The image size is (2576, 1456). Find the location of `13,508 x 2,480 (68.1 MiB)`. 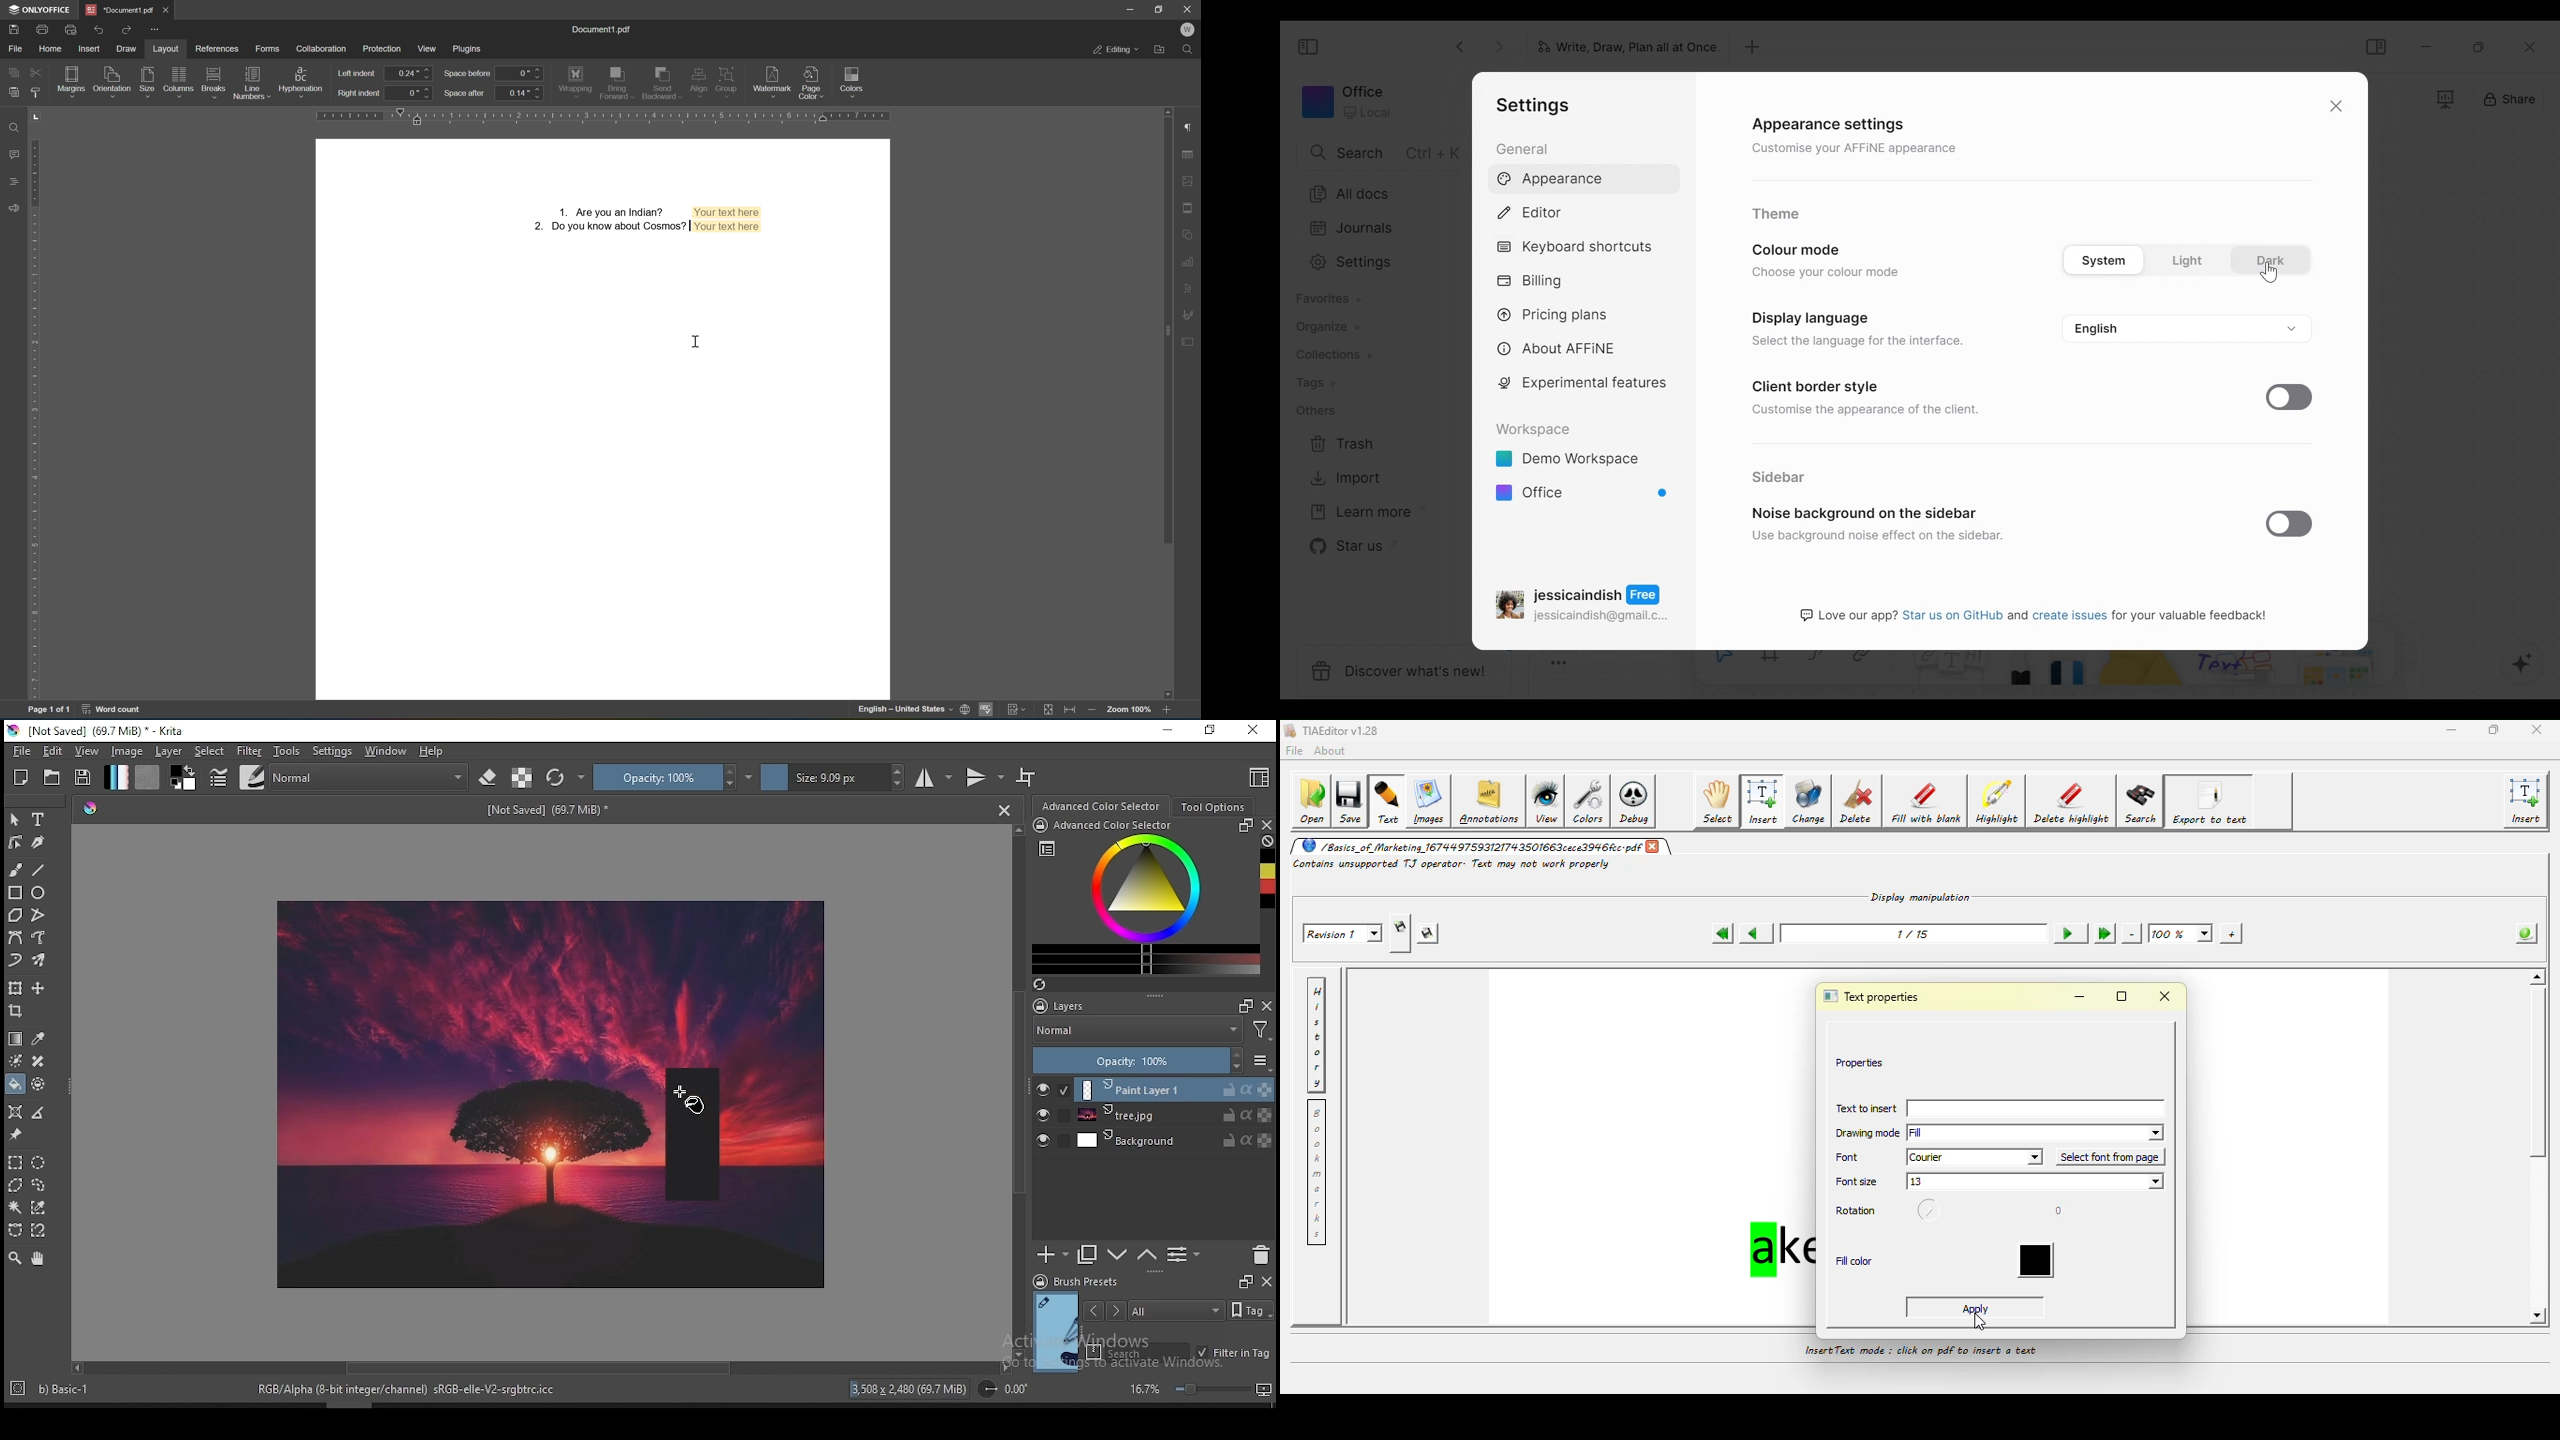

13,508 x 2,480 (68.1 MiB) is located at coordinates (909, 1388).